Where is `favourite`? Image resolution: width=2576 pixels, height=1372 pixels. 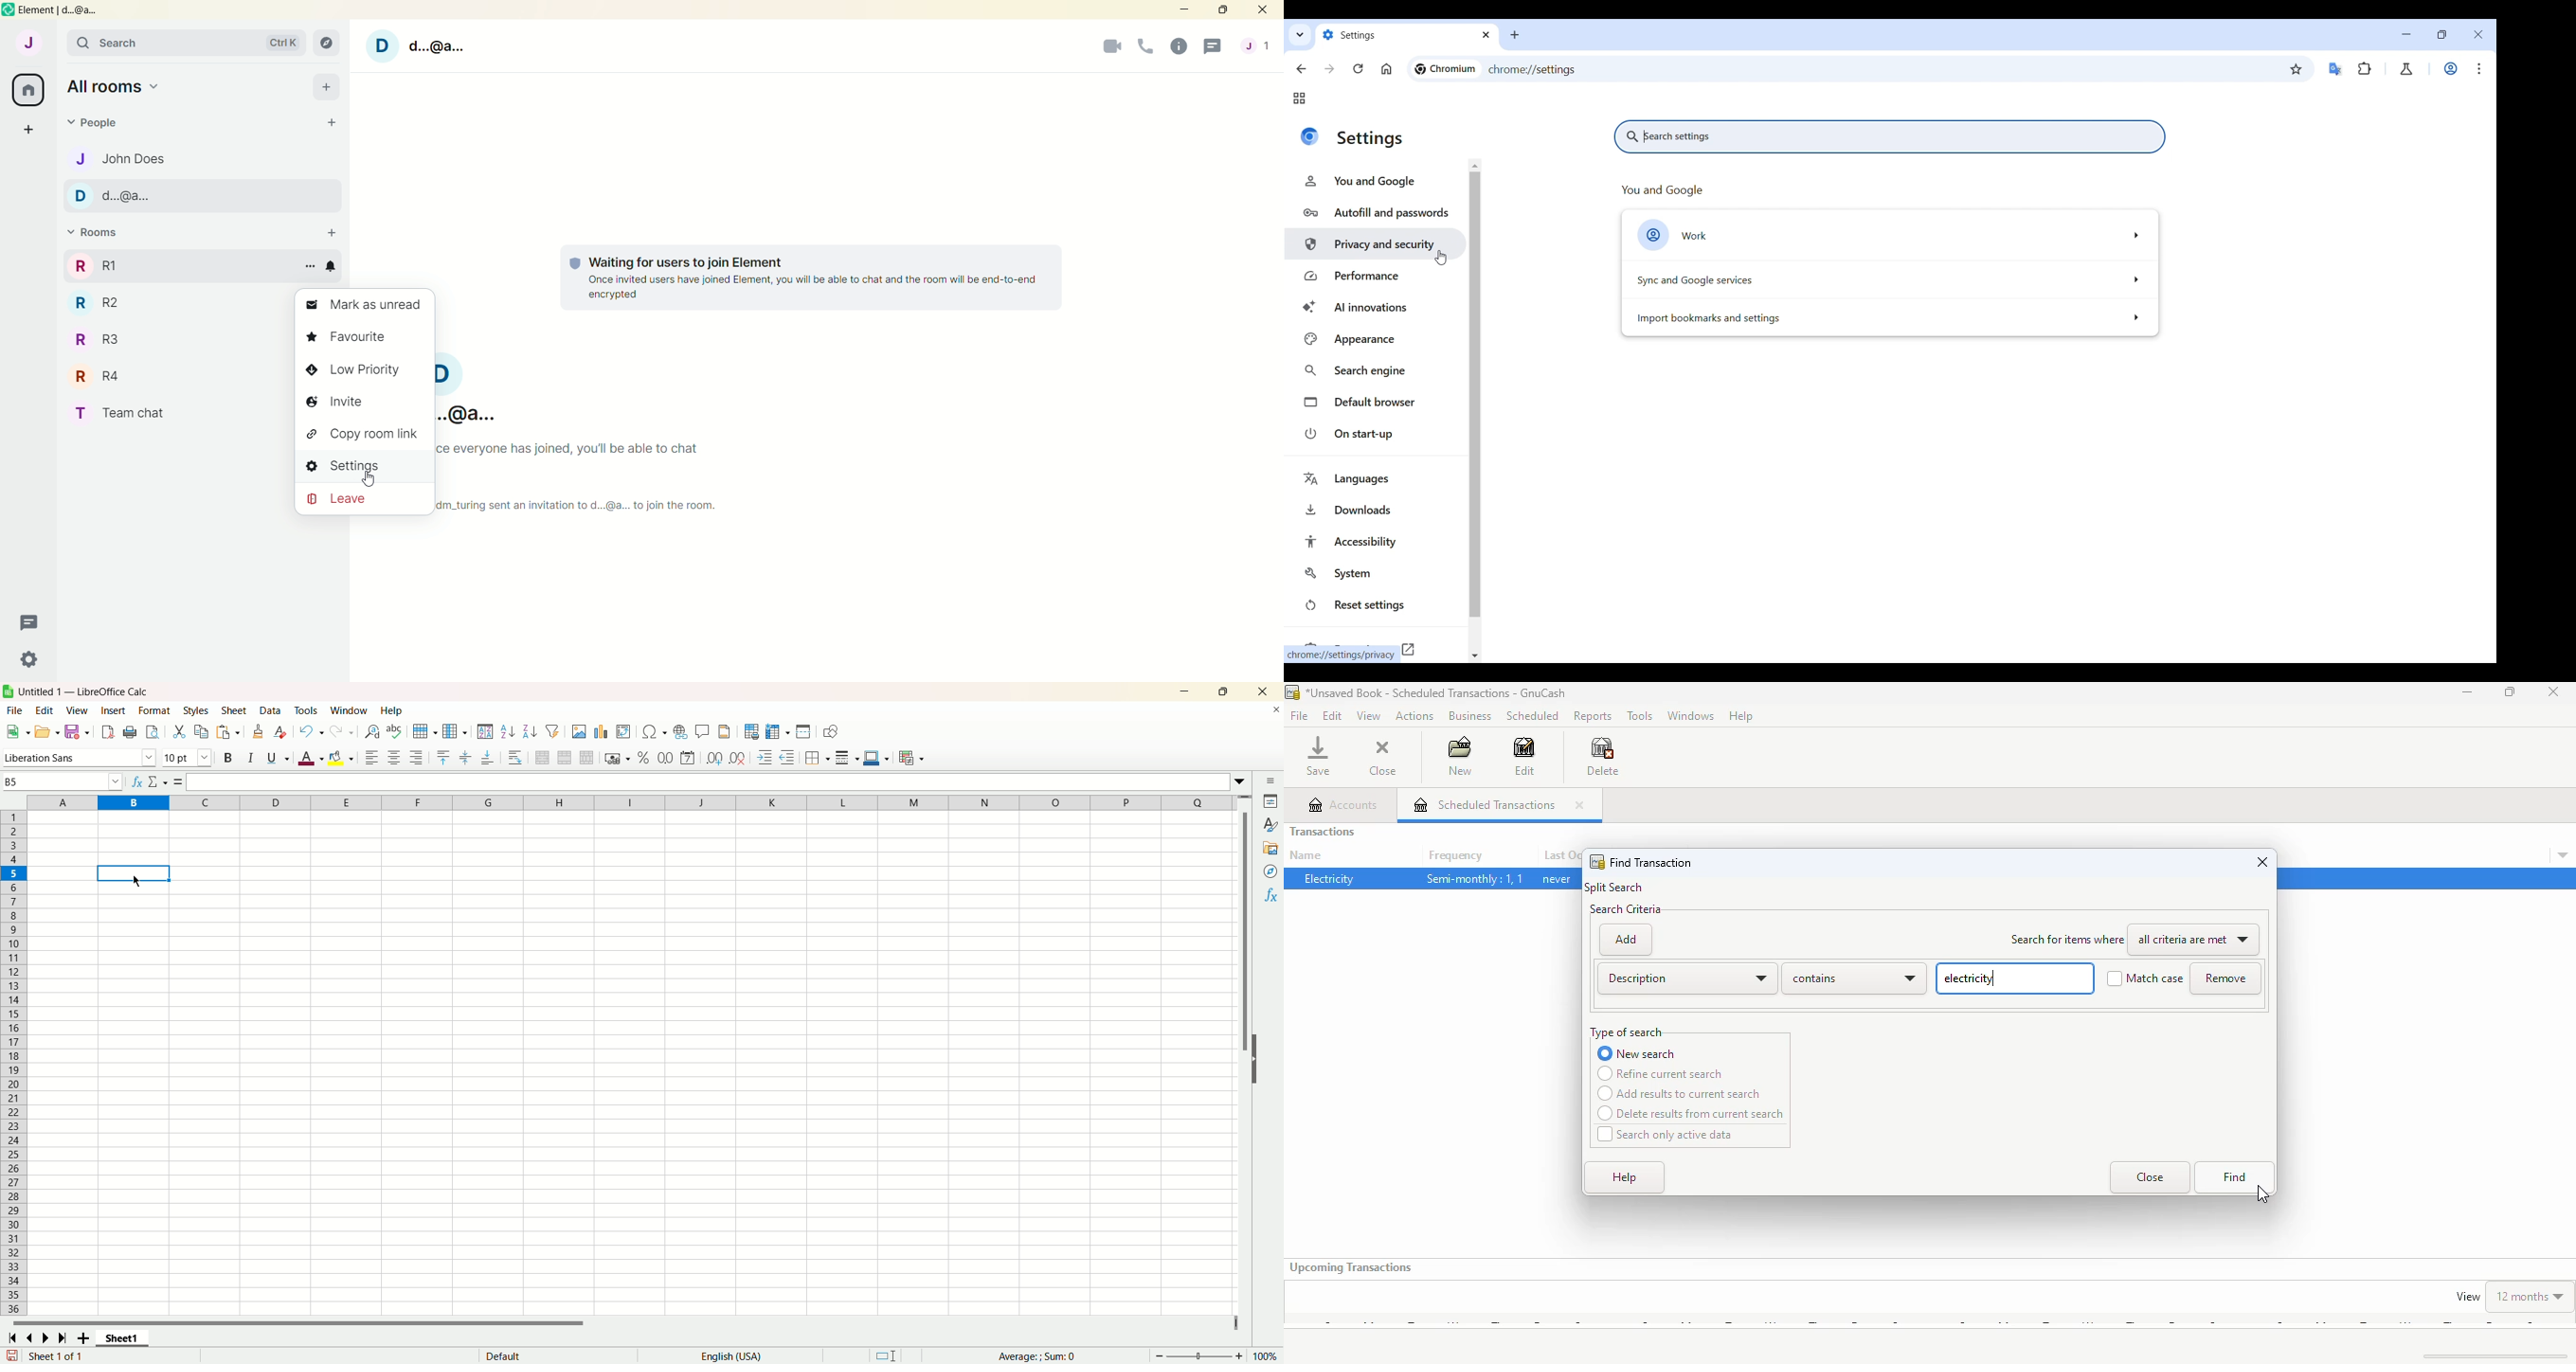 favourite is located at coordinates (347, 339).